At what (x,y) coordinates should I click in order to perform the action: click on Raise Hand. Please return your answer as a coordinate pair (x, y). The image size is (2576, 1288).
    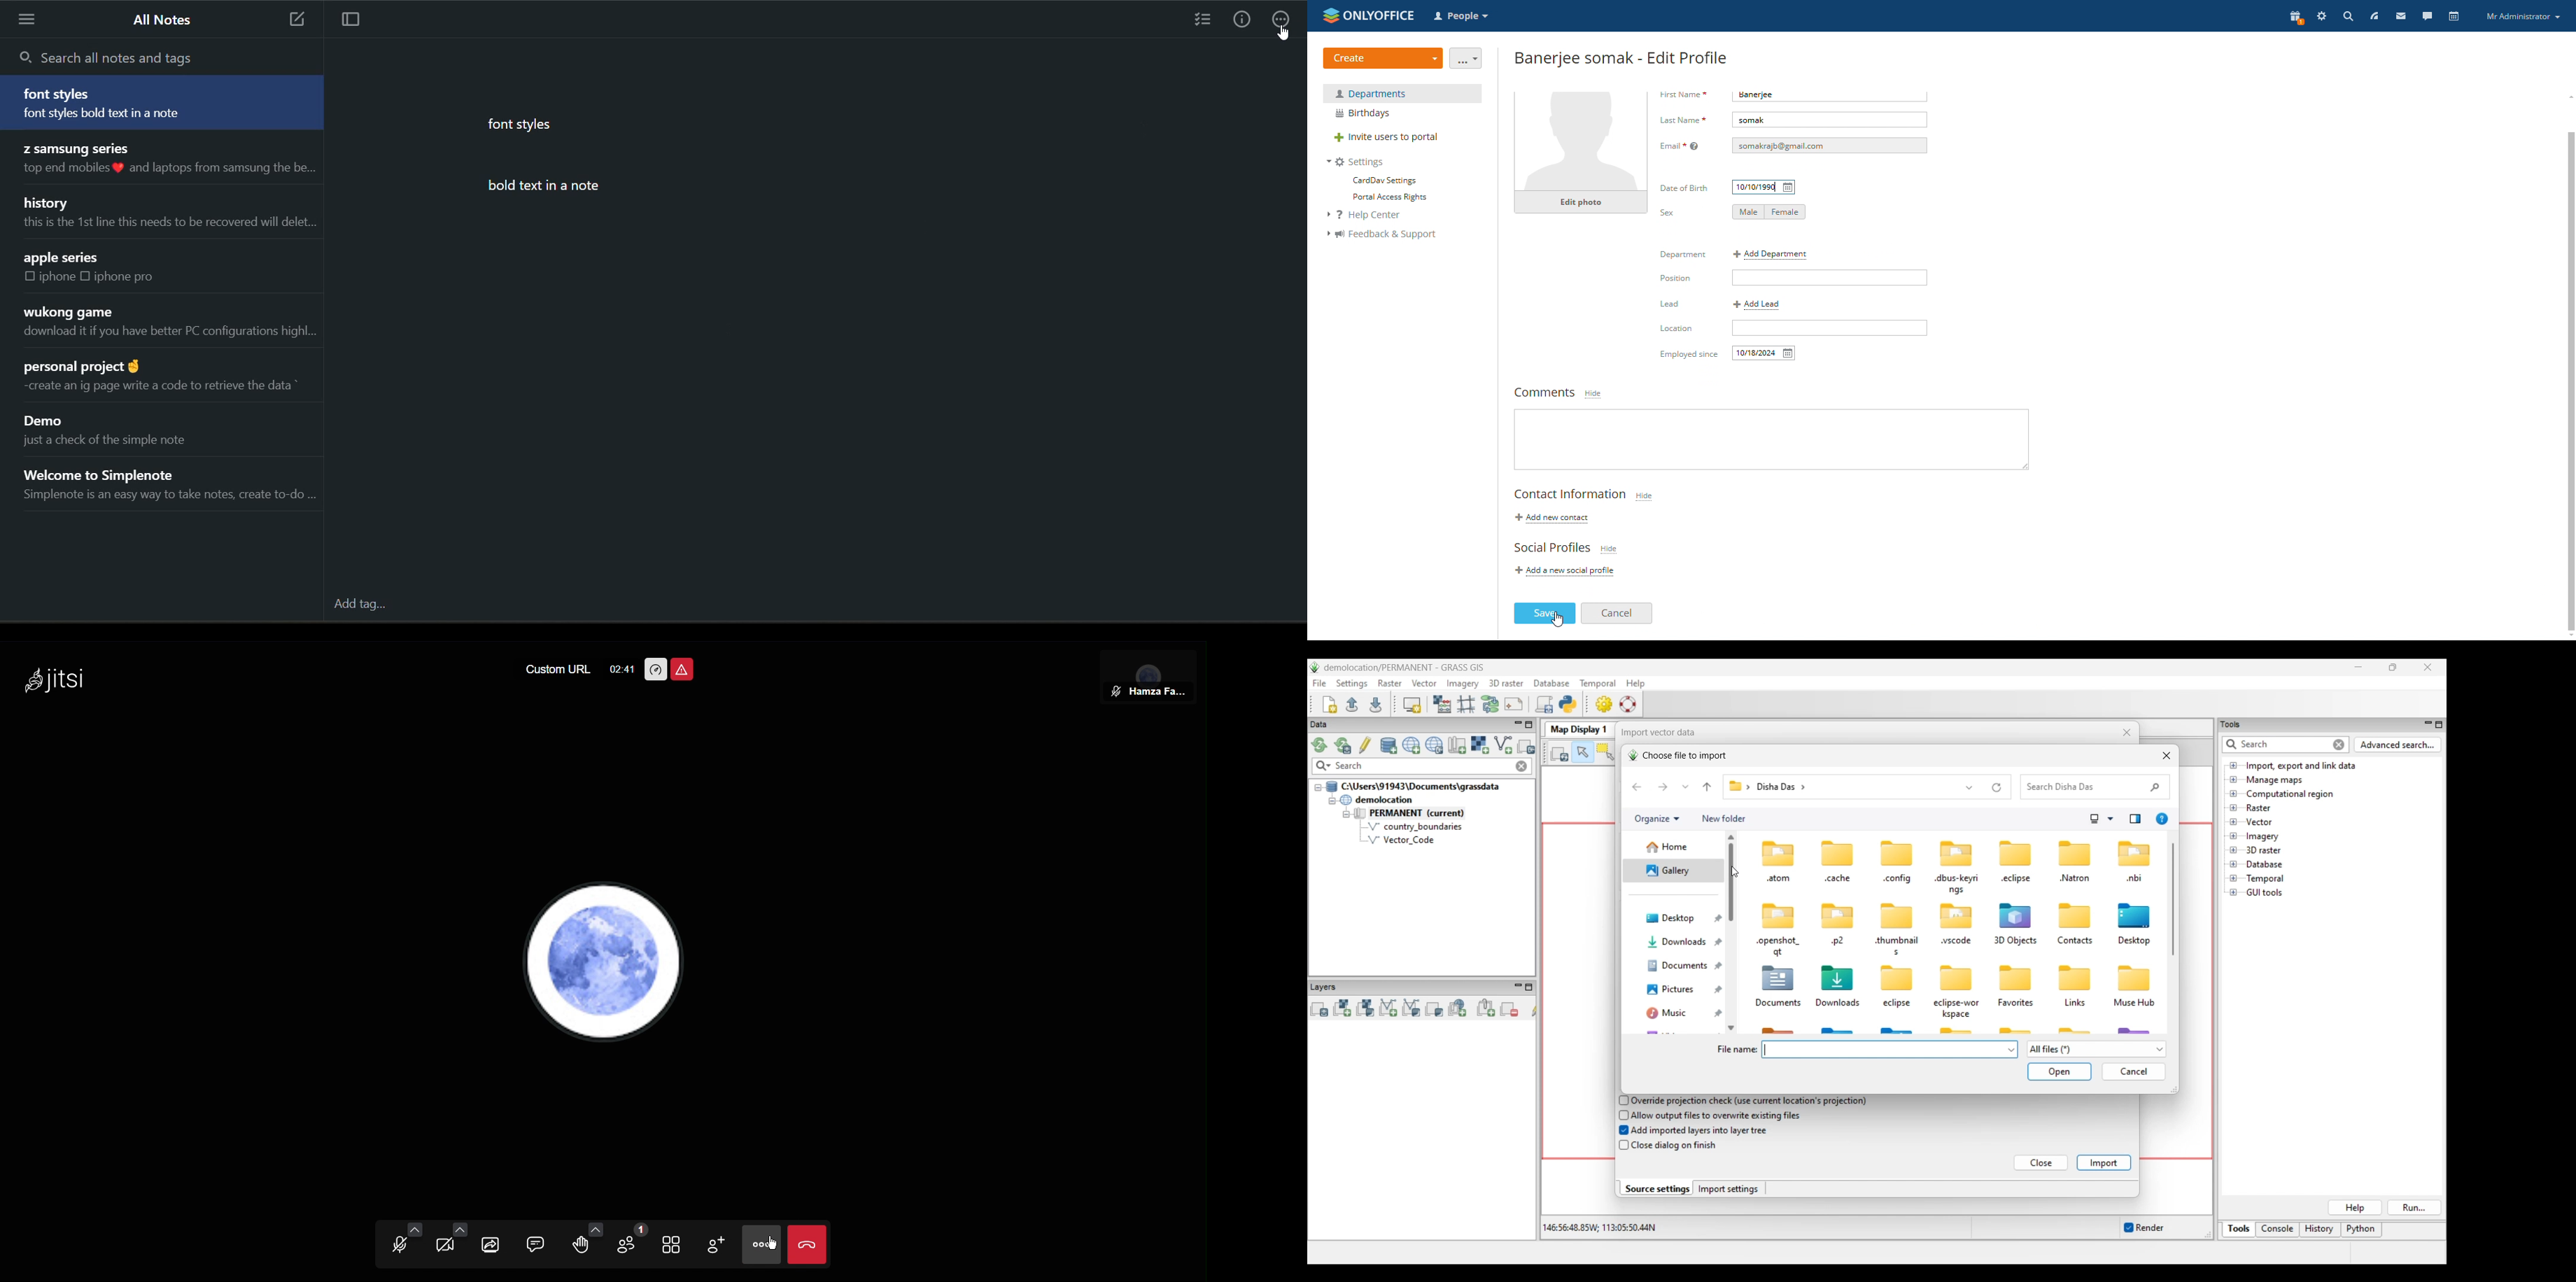
    Looking at the image, I should click on (587, 1244).